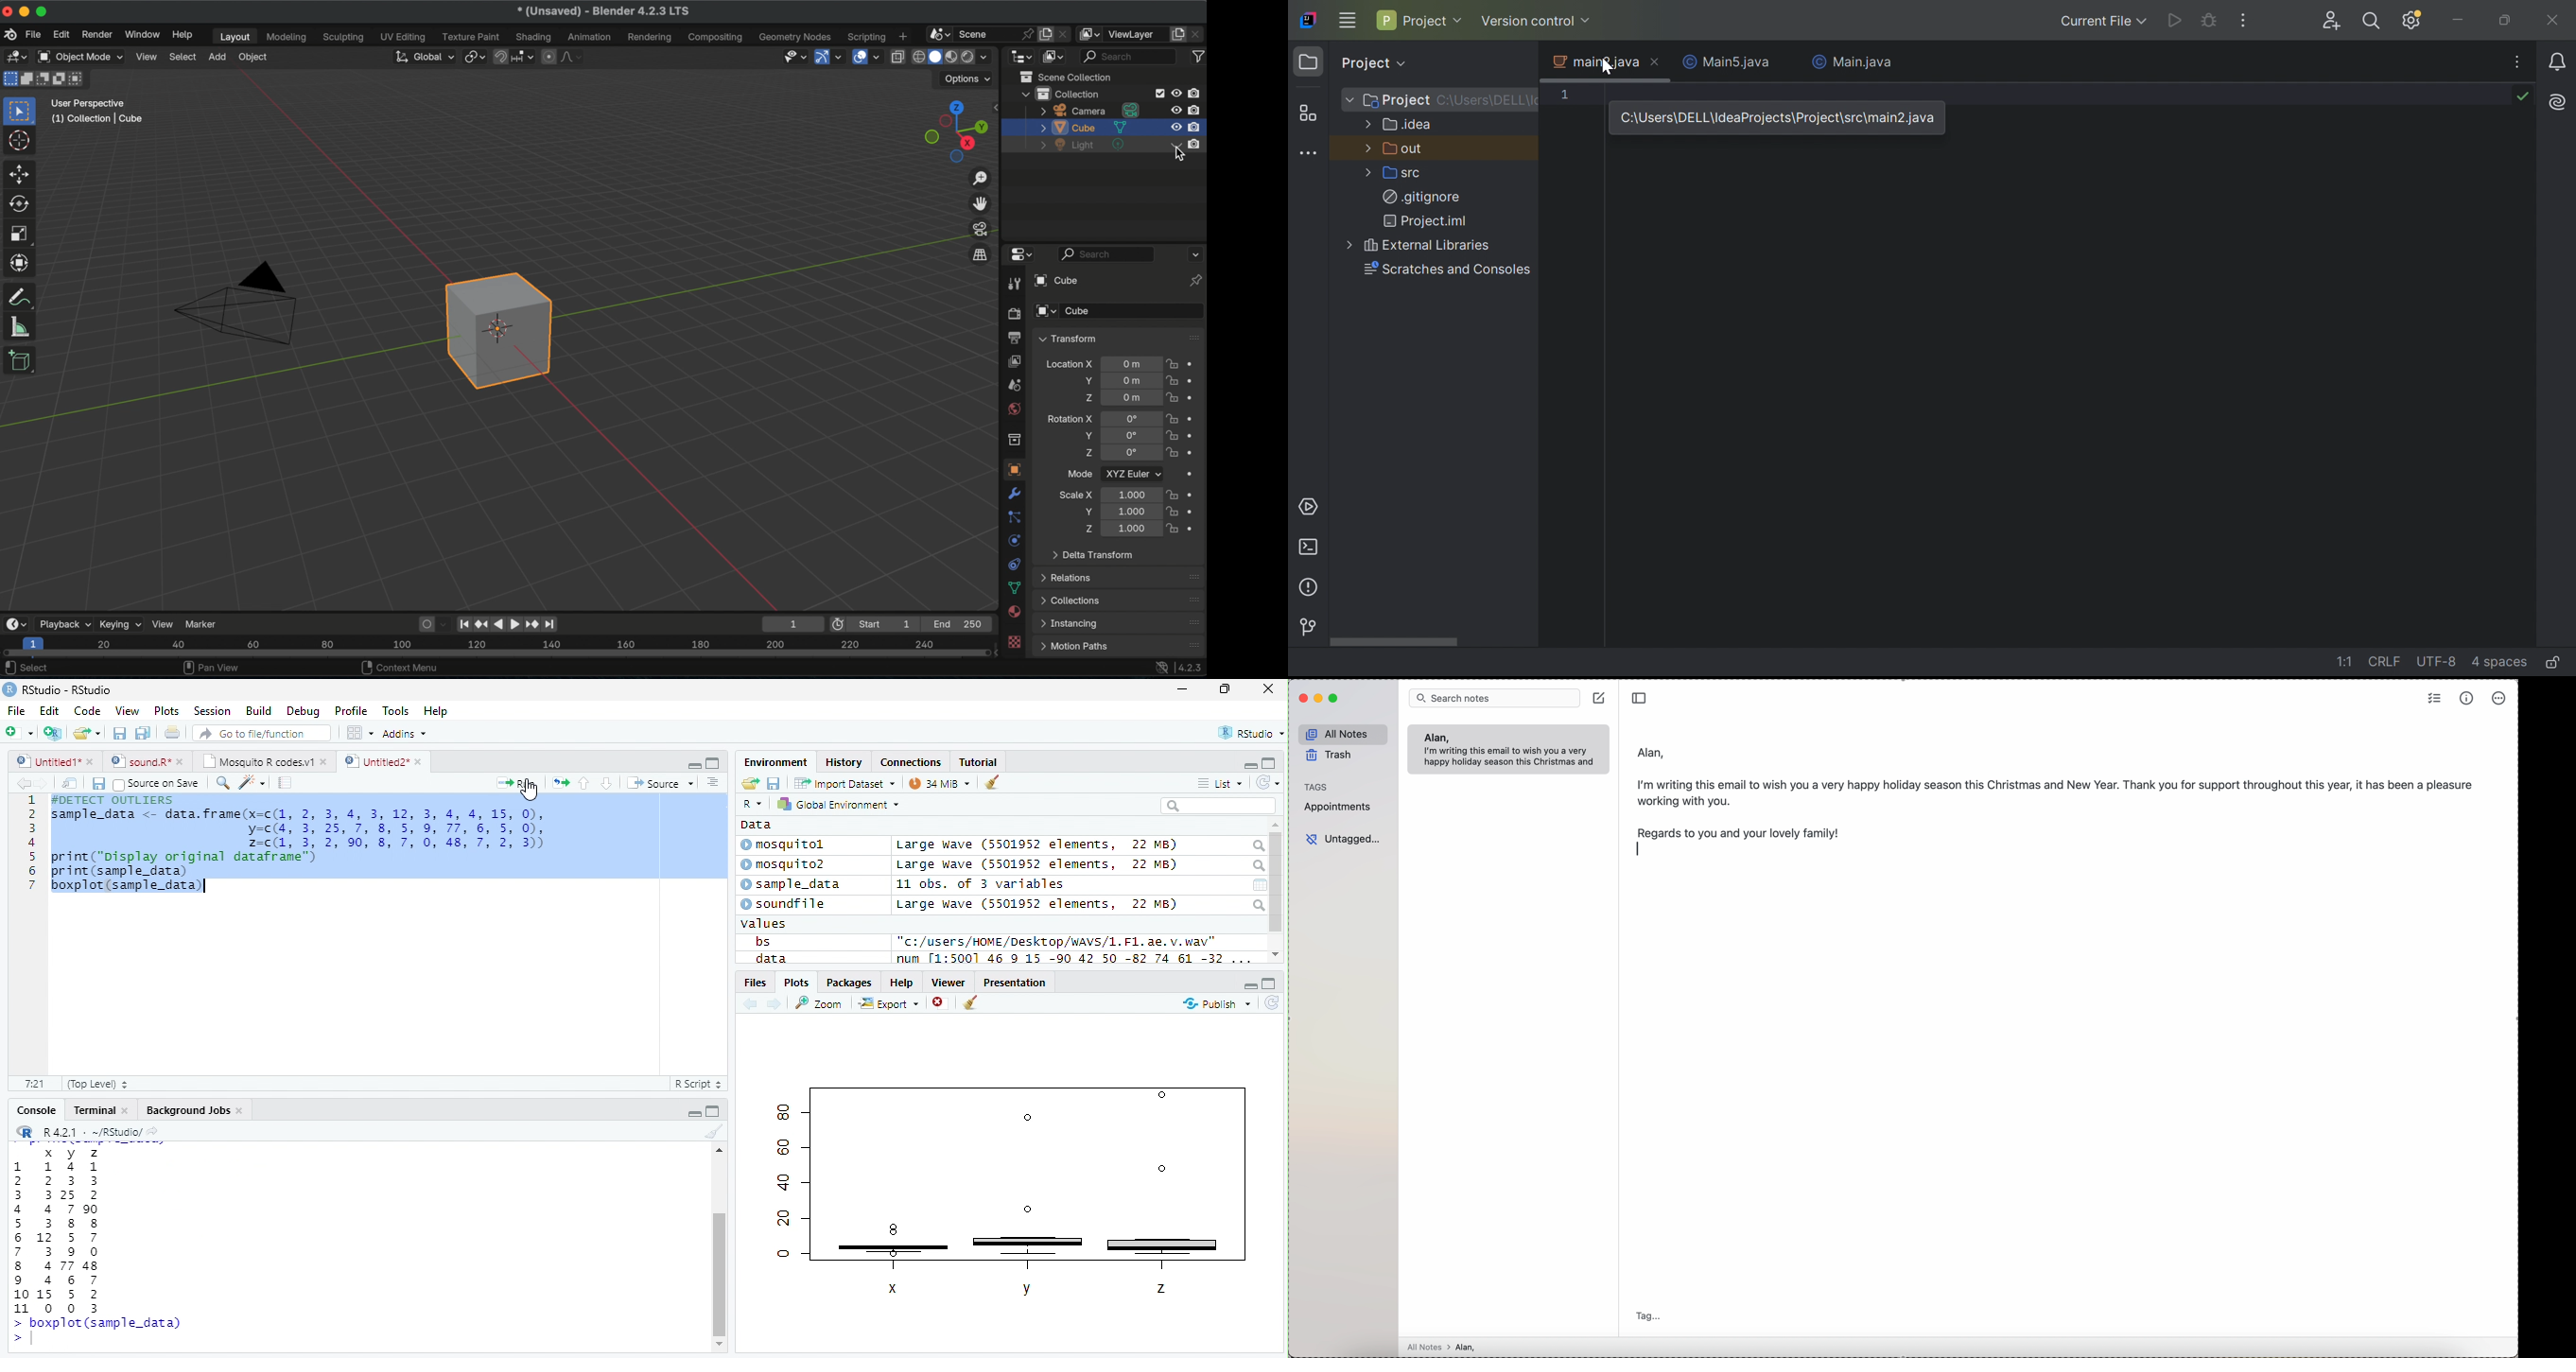 The image size is (2576, 1372). What do you see at coordinates (2558, 62) in the screenshot?
I see `Notifications` at bounding box center [2558, 62].